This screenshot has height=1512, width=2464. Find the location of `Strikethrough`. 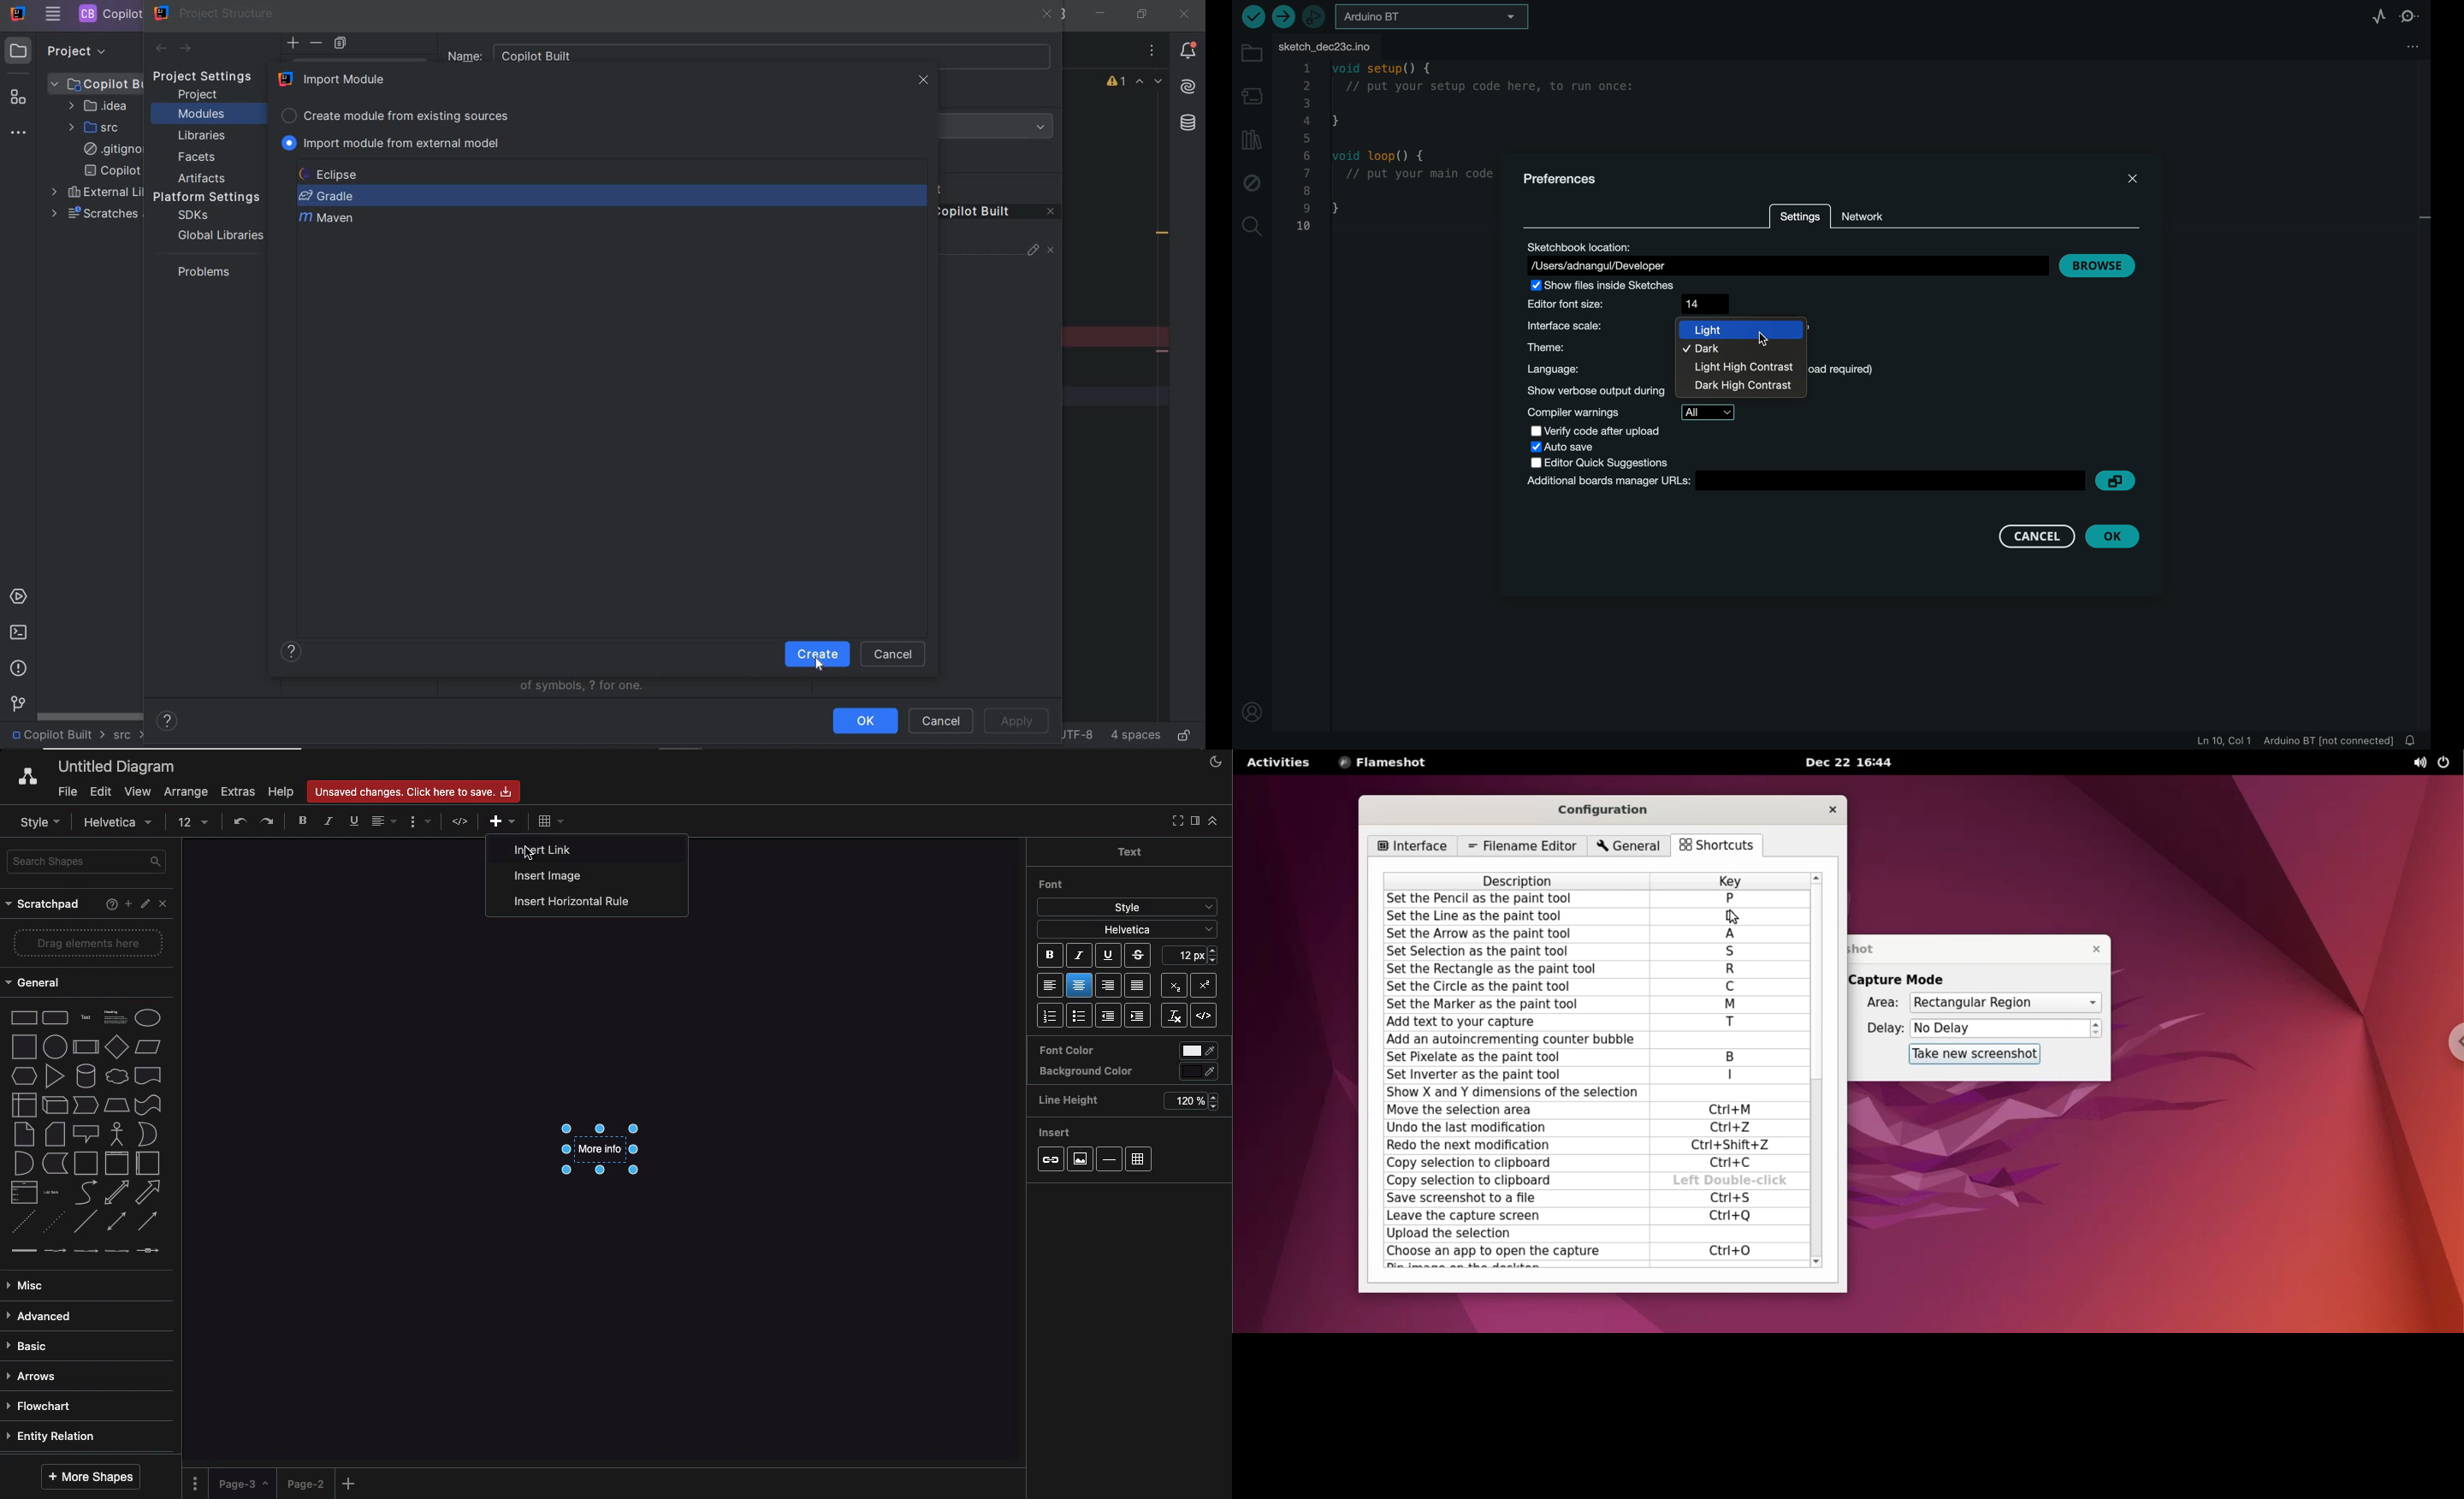

Strikethrough is located at coordinates (1140, 955).